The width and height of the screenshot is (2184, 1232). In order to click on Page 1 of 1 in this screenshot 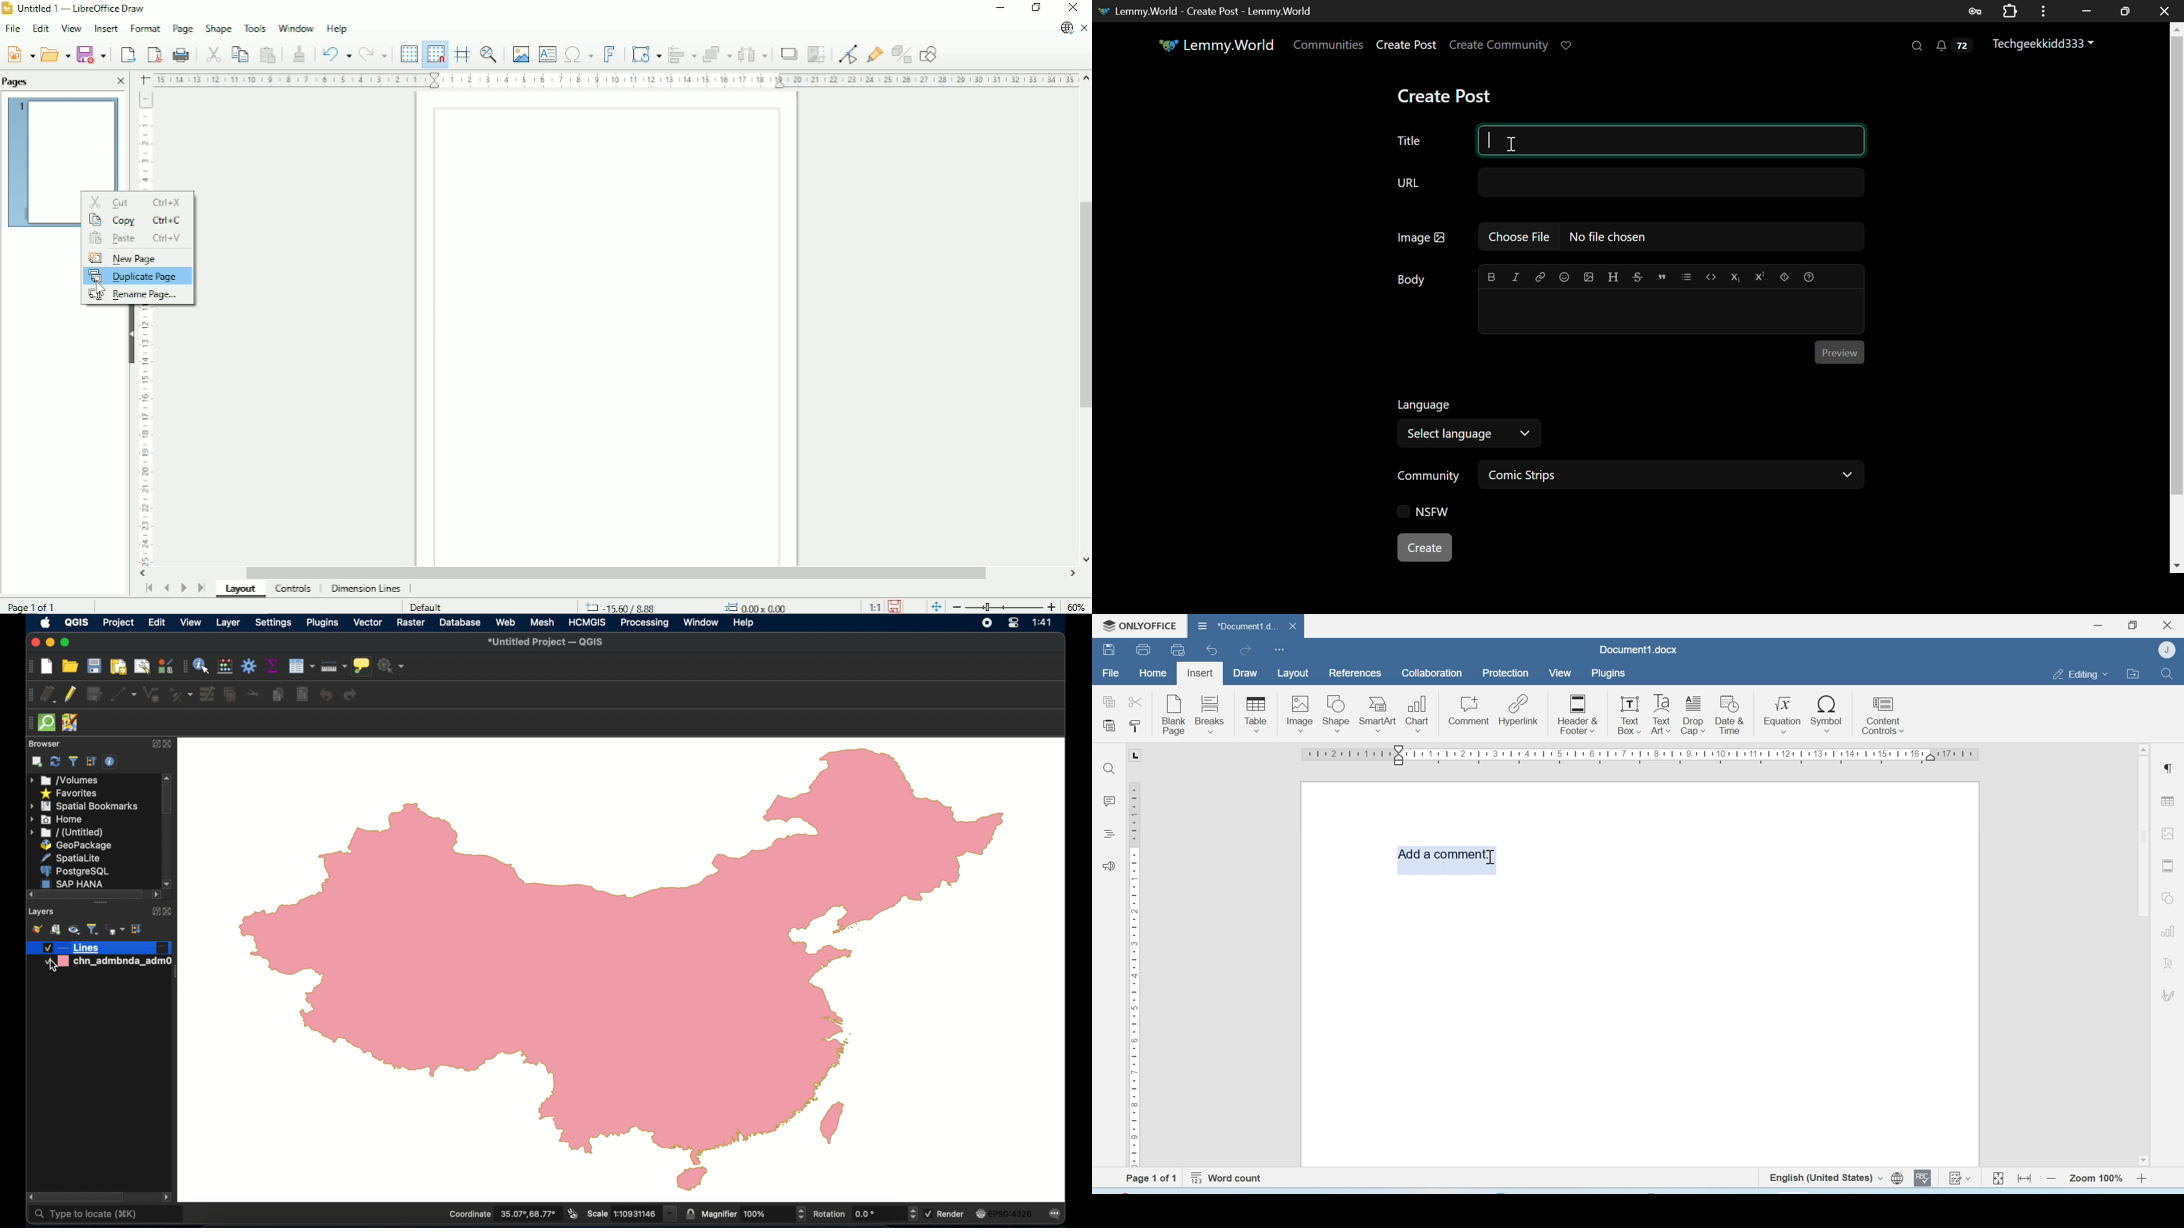, I will do `click(1151, 1178)`.